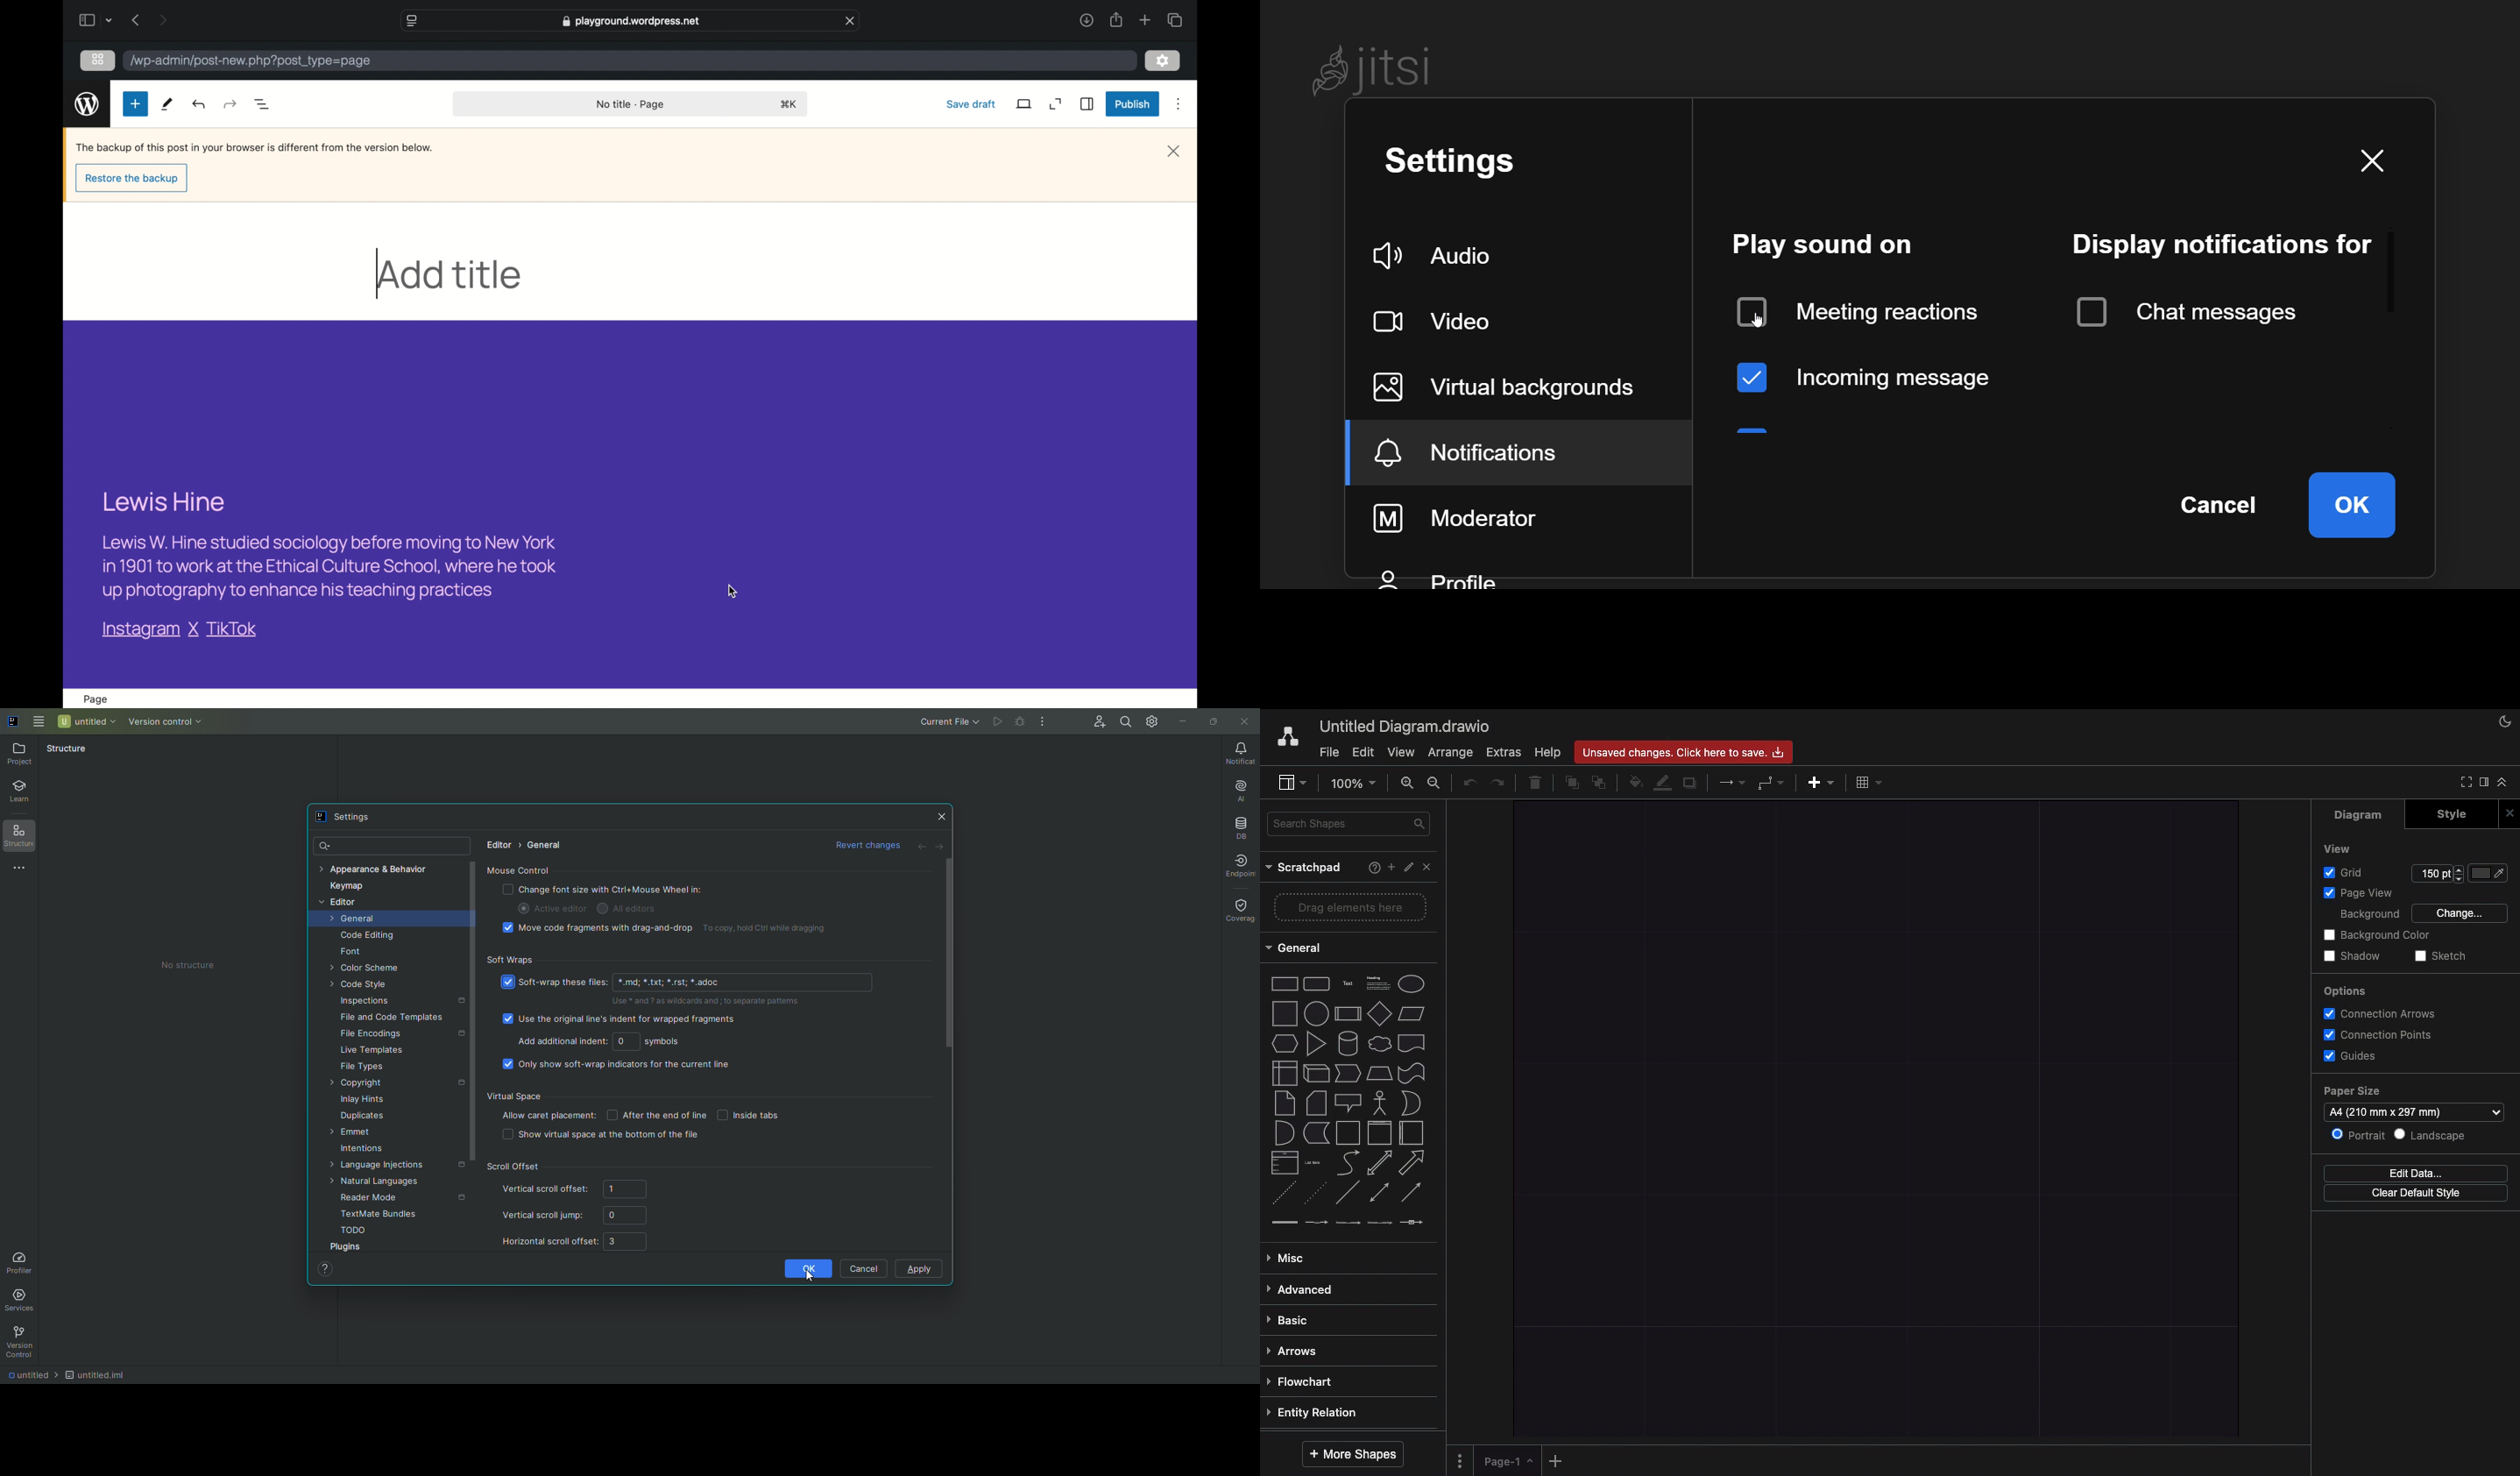  Describe the element at coordinates (2335, 848) in the screenshot. I see `View` at that location.